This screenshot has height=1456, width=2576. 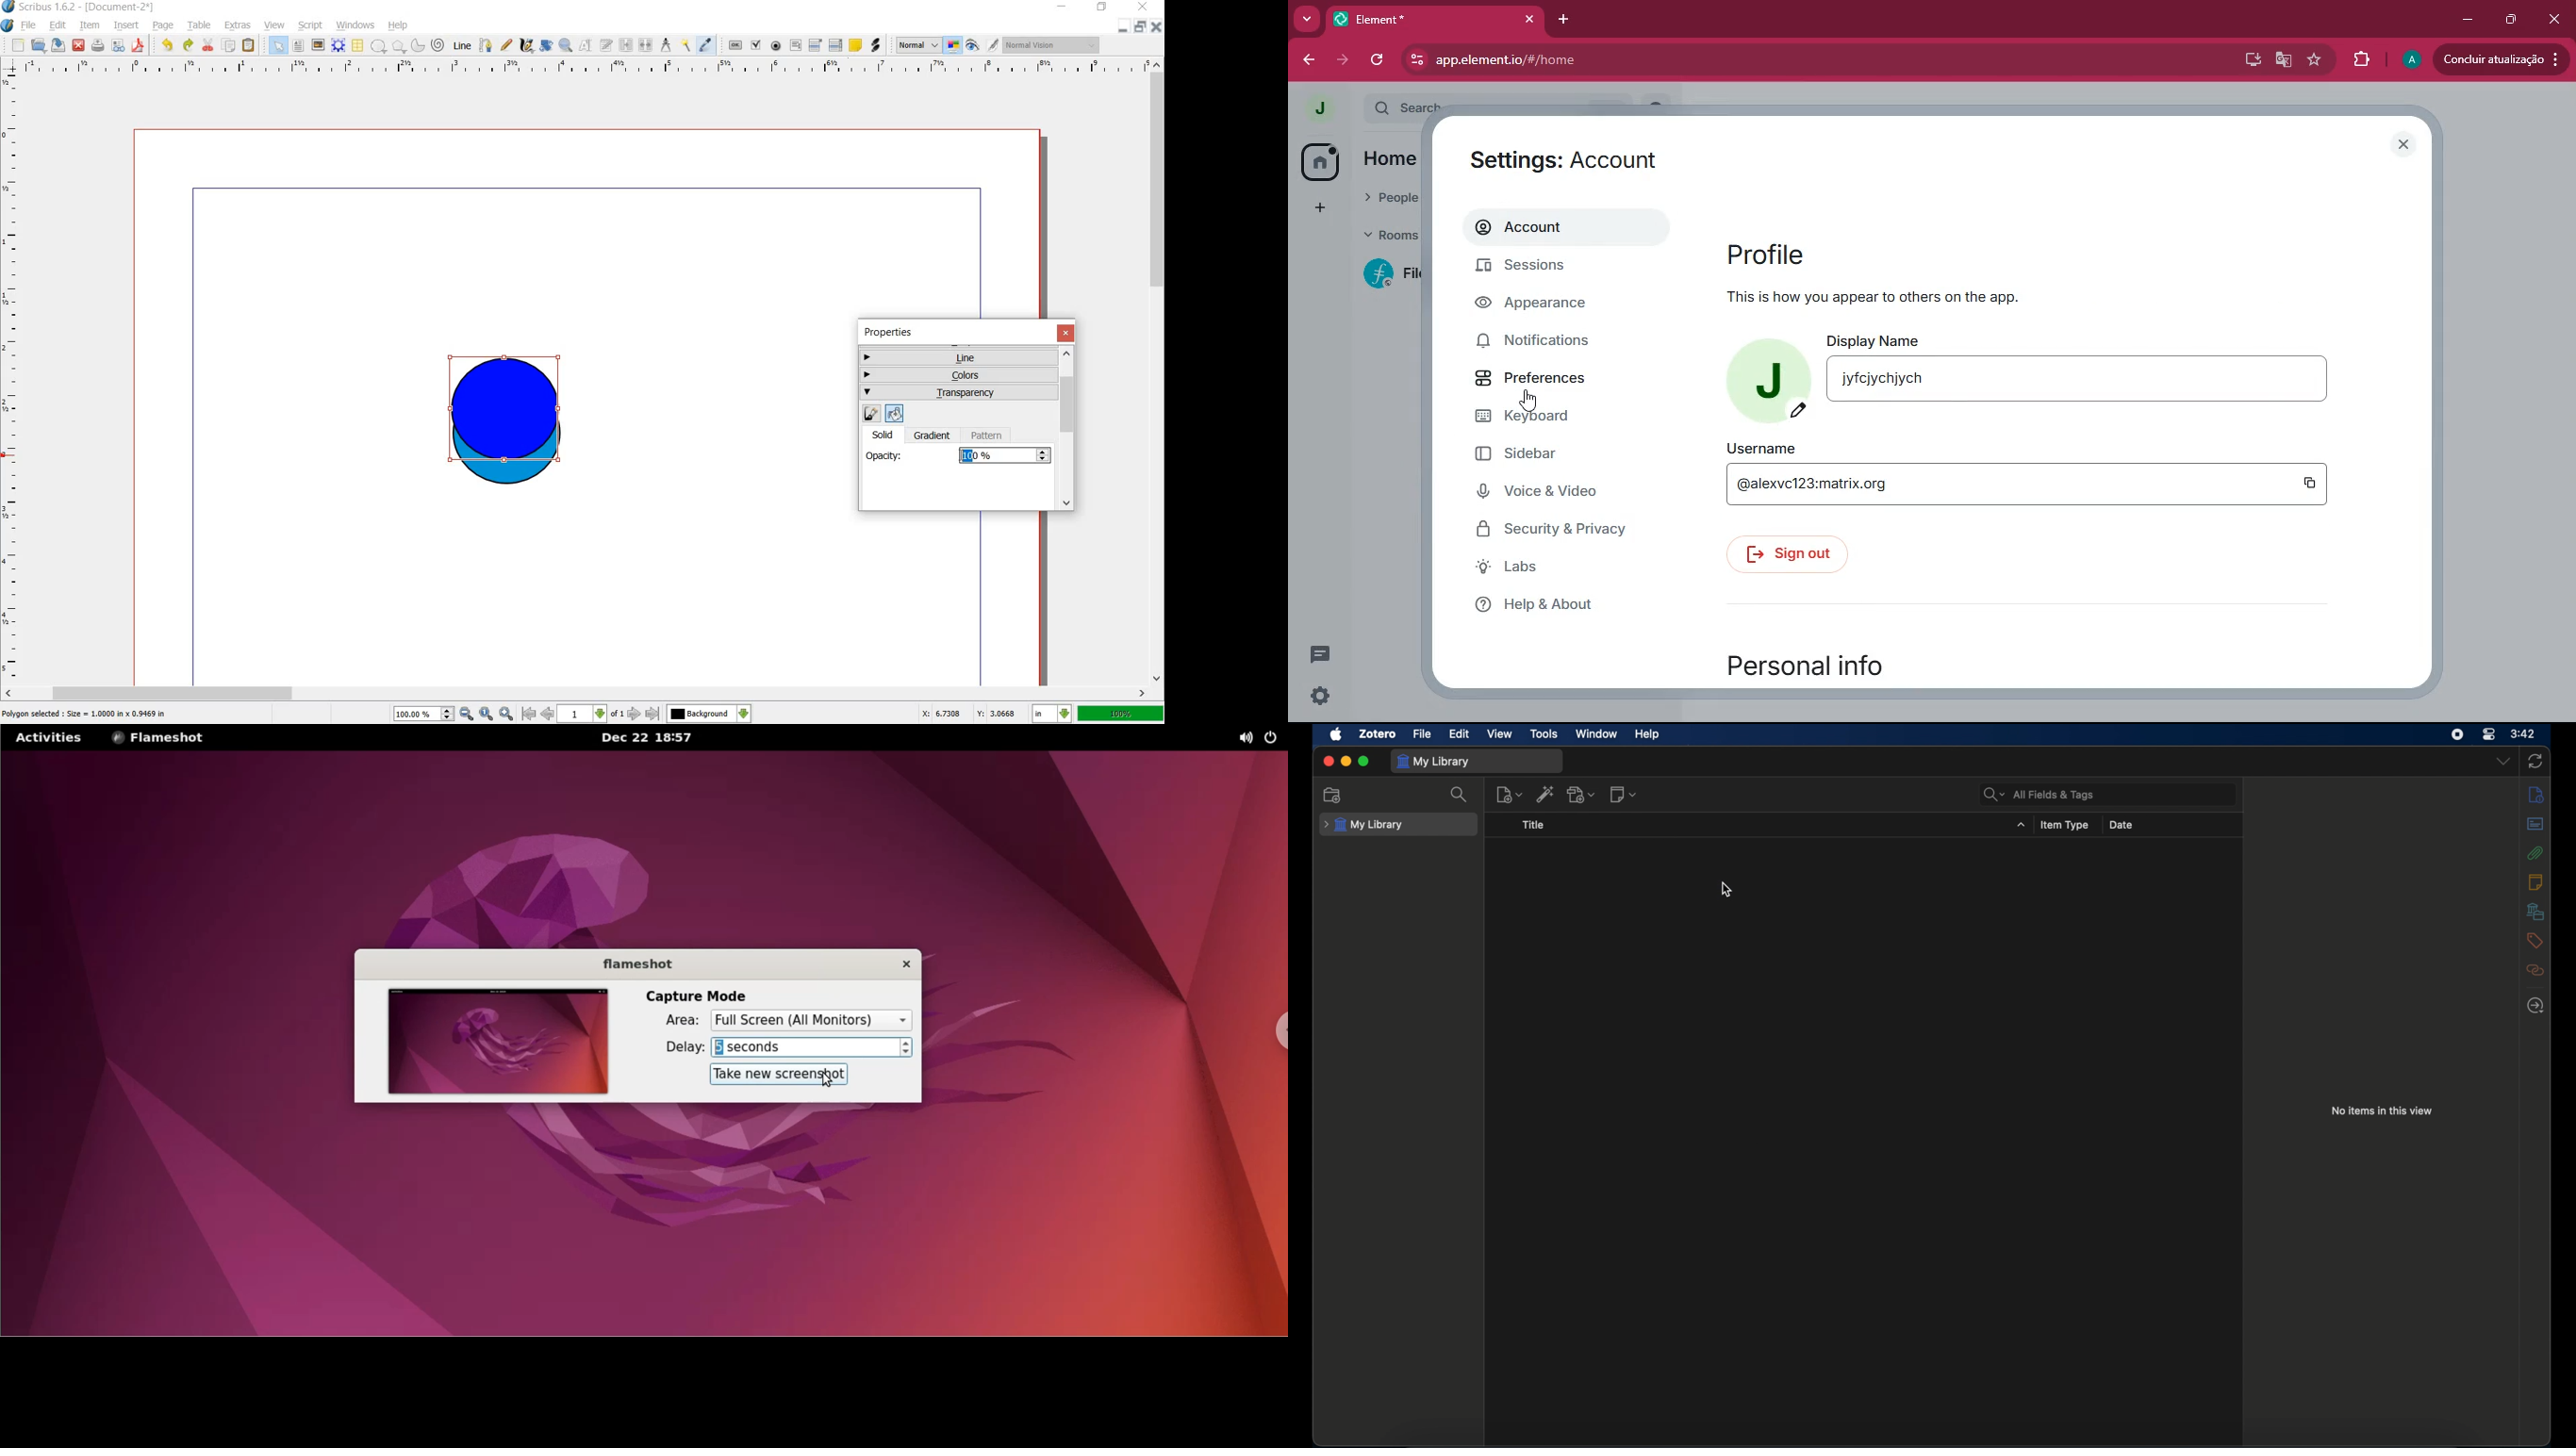 What do you see at coordinates (1068, 333) in the screenshot?
I see `close` at bounding box center [1068, 333].